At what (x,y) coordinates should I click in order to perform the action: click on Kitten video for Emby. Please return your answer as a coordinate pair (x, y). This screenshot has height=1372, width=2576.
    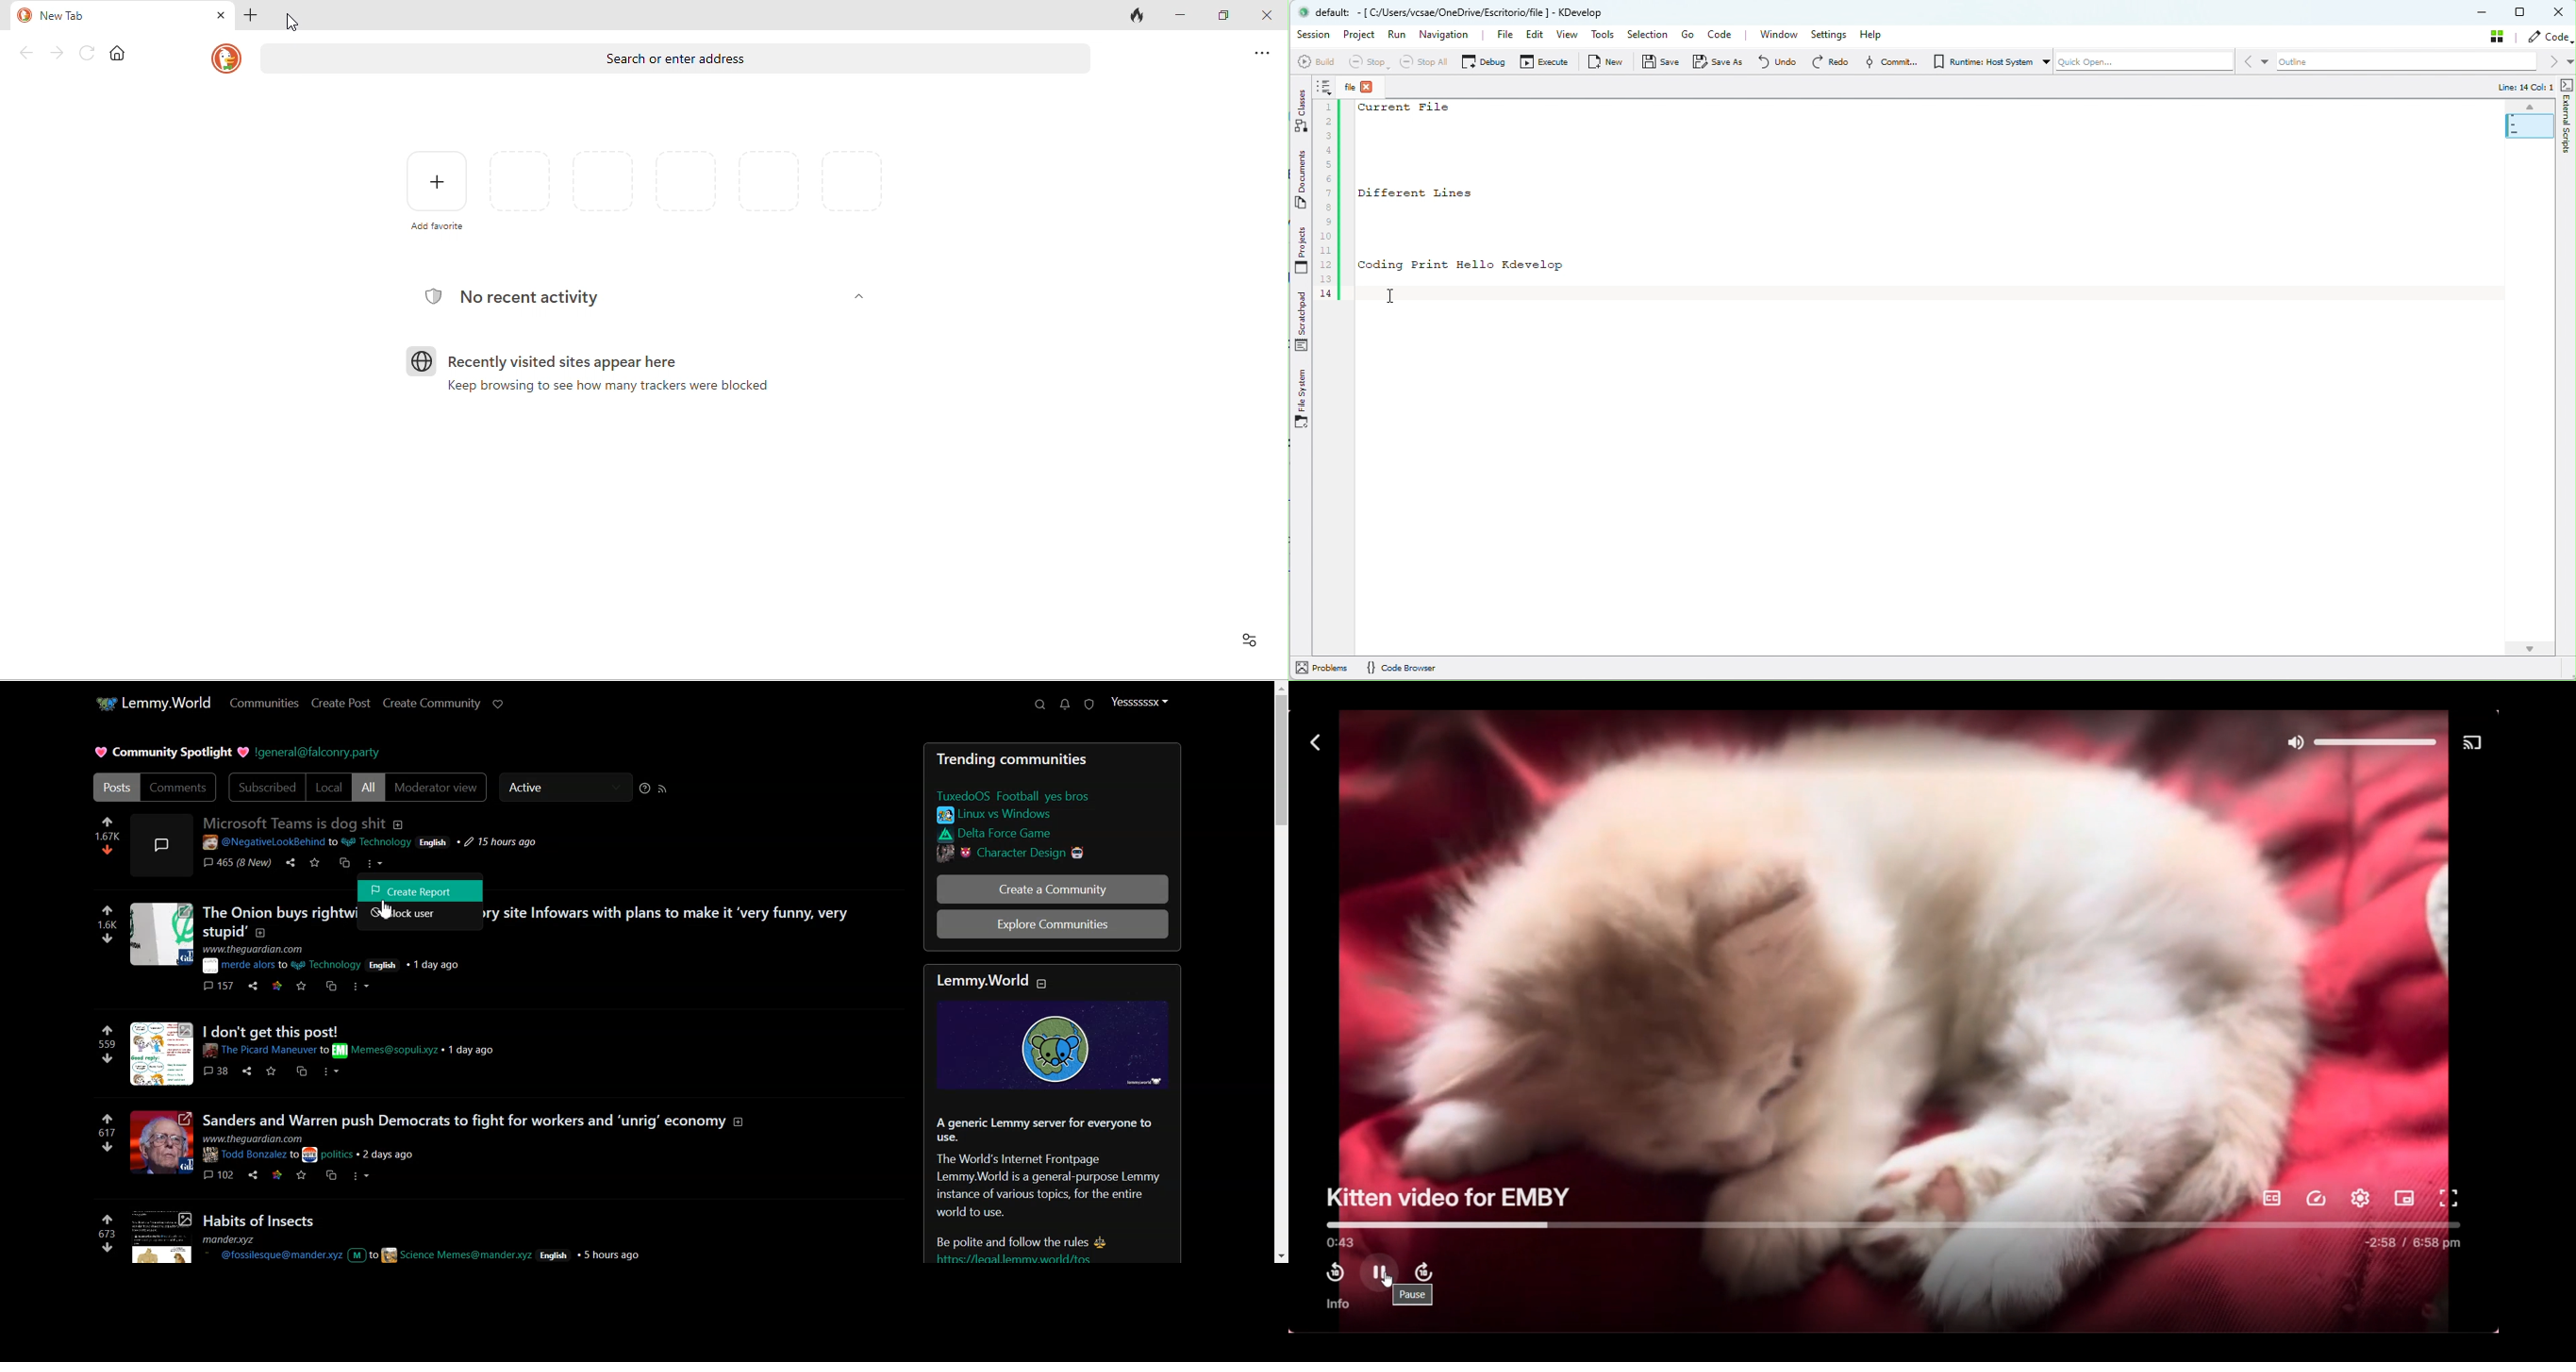
    Looking at the image, I should click on (1449, 1198).